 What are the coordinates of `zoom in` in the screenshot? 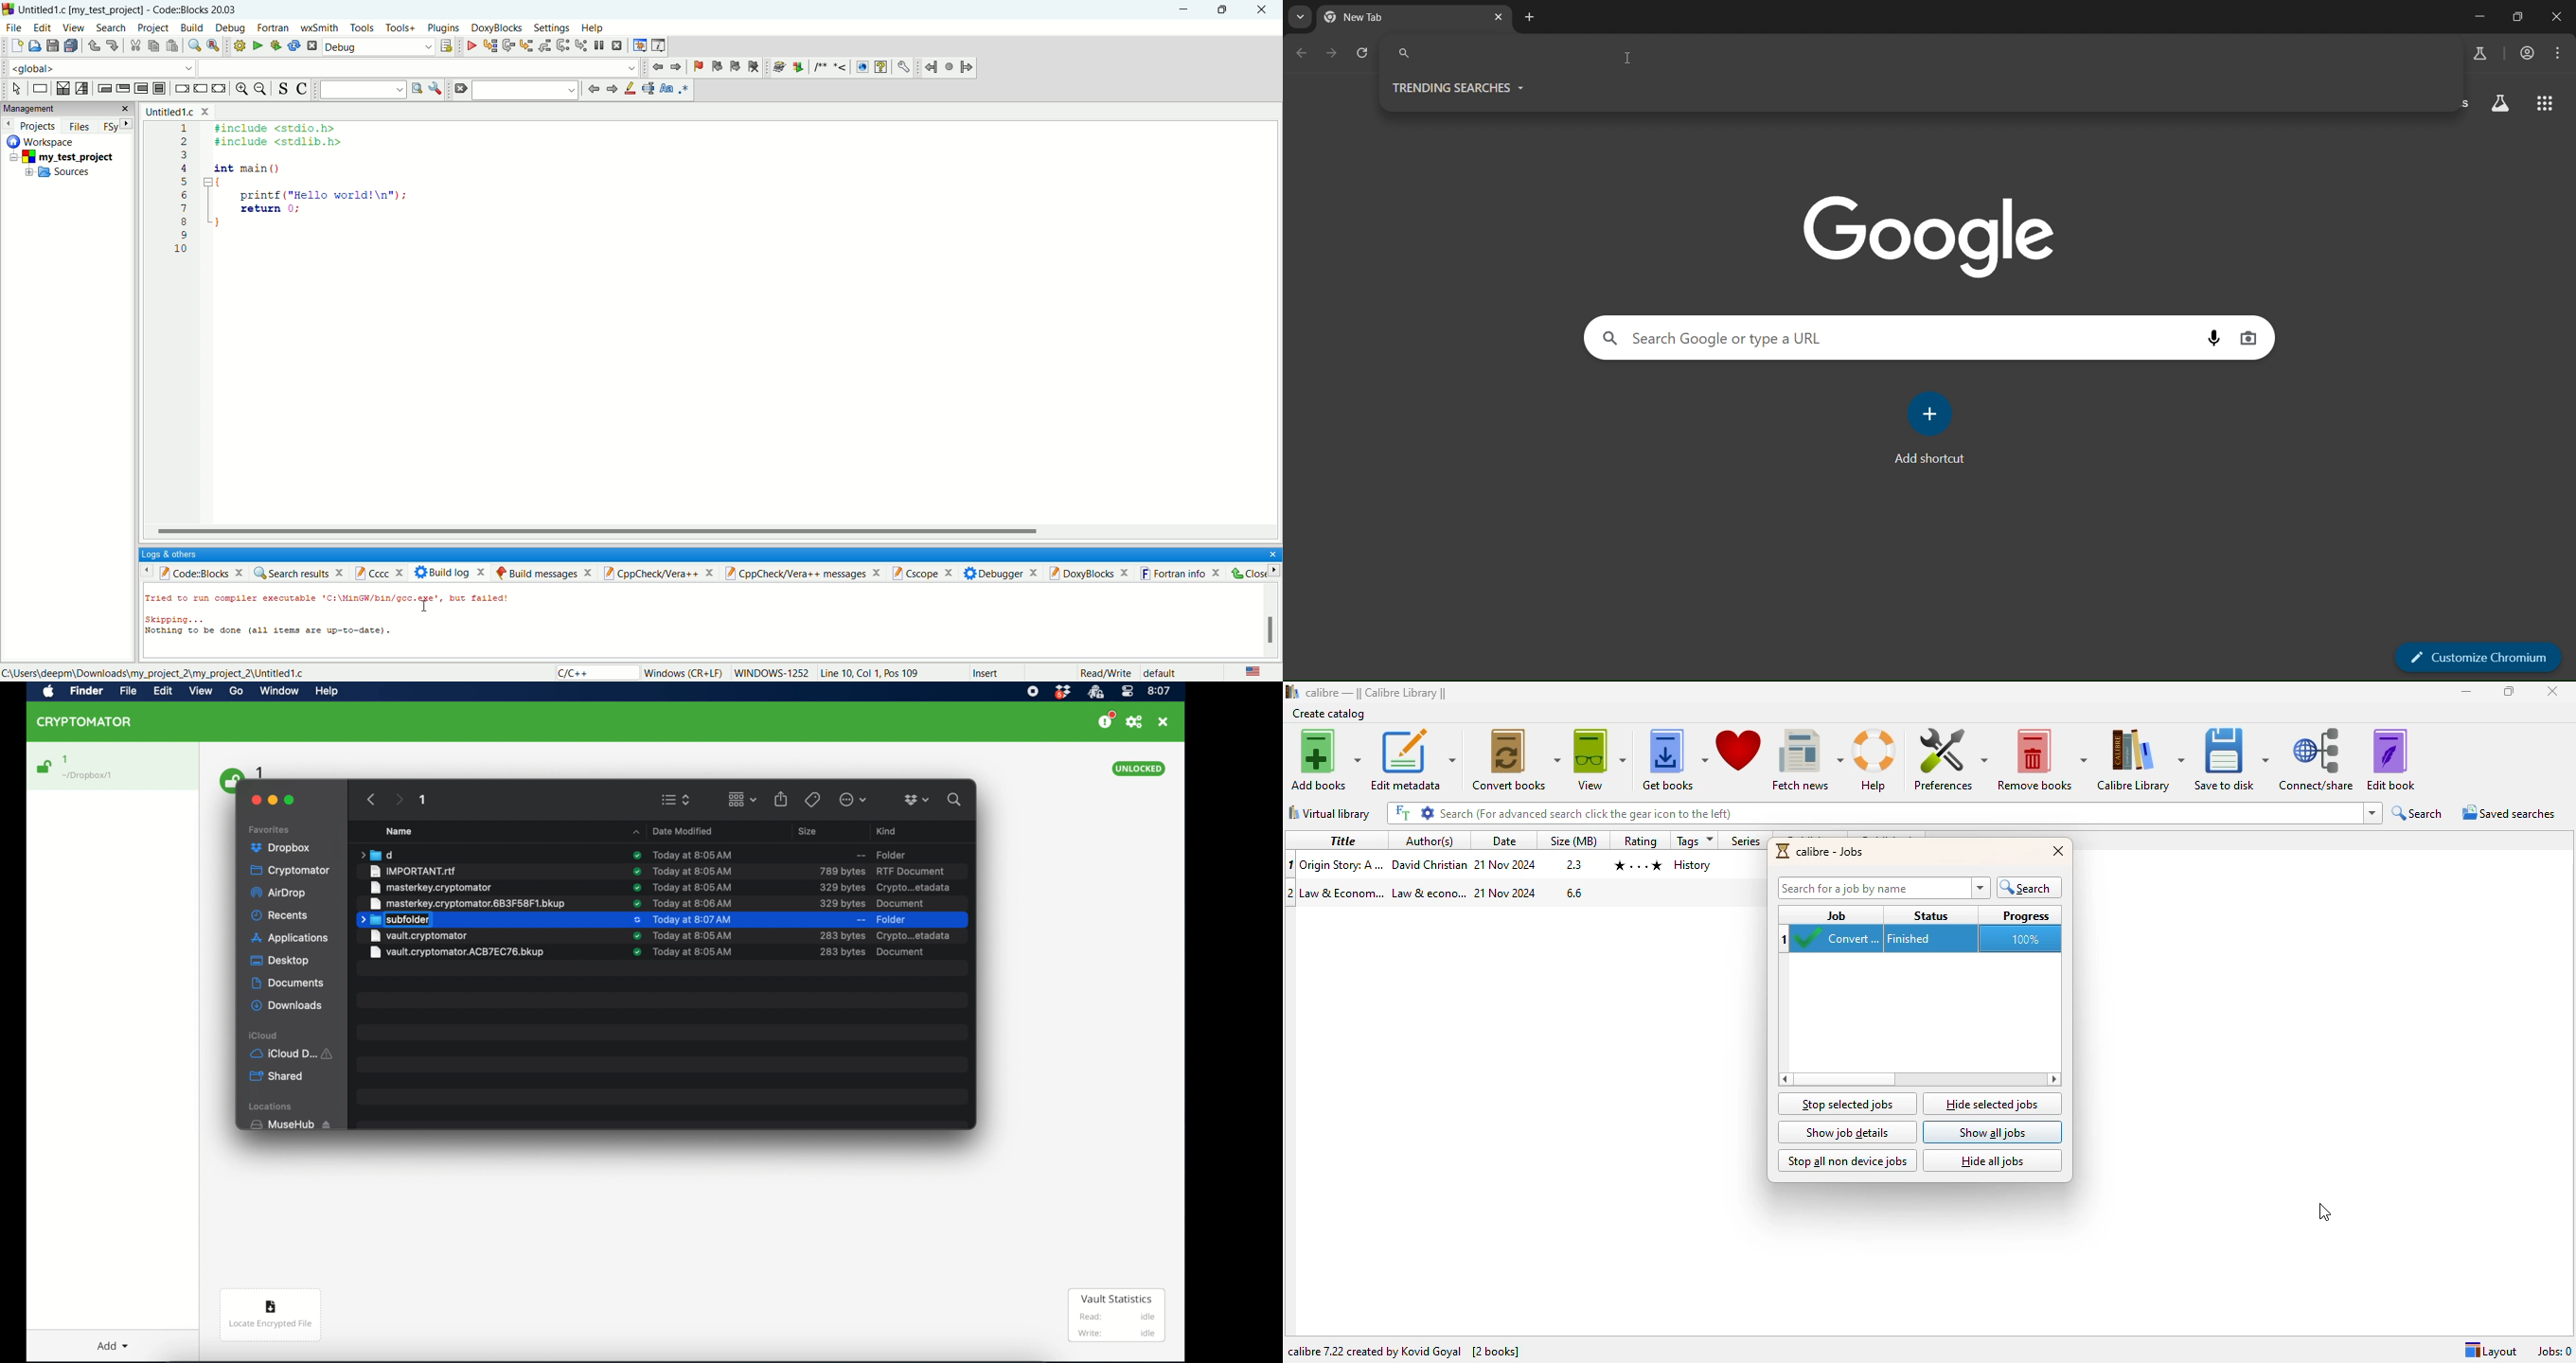 It's located at (241, 89).